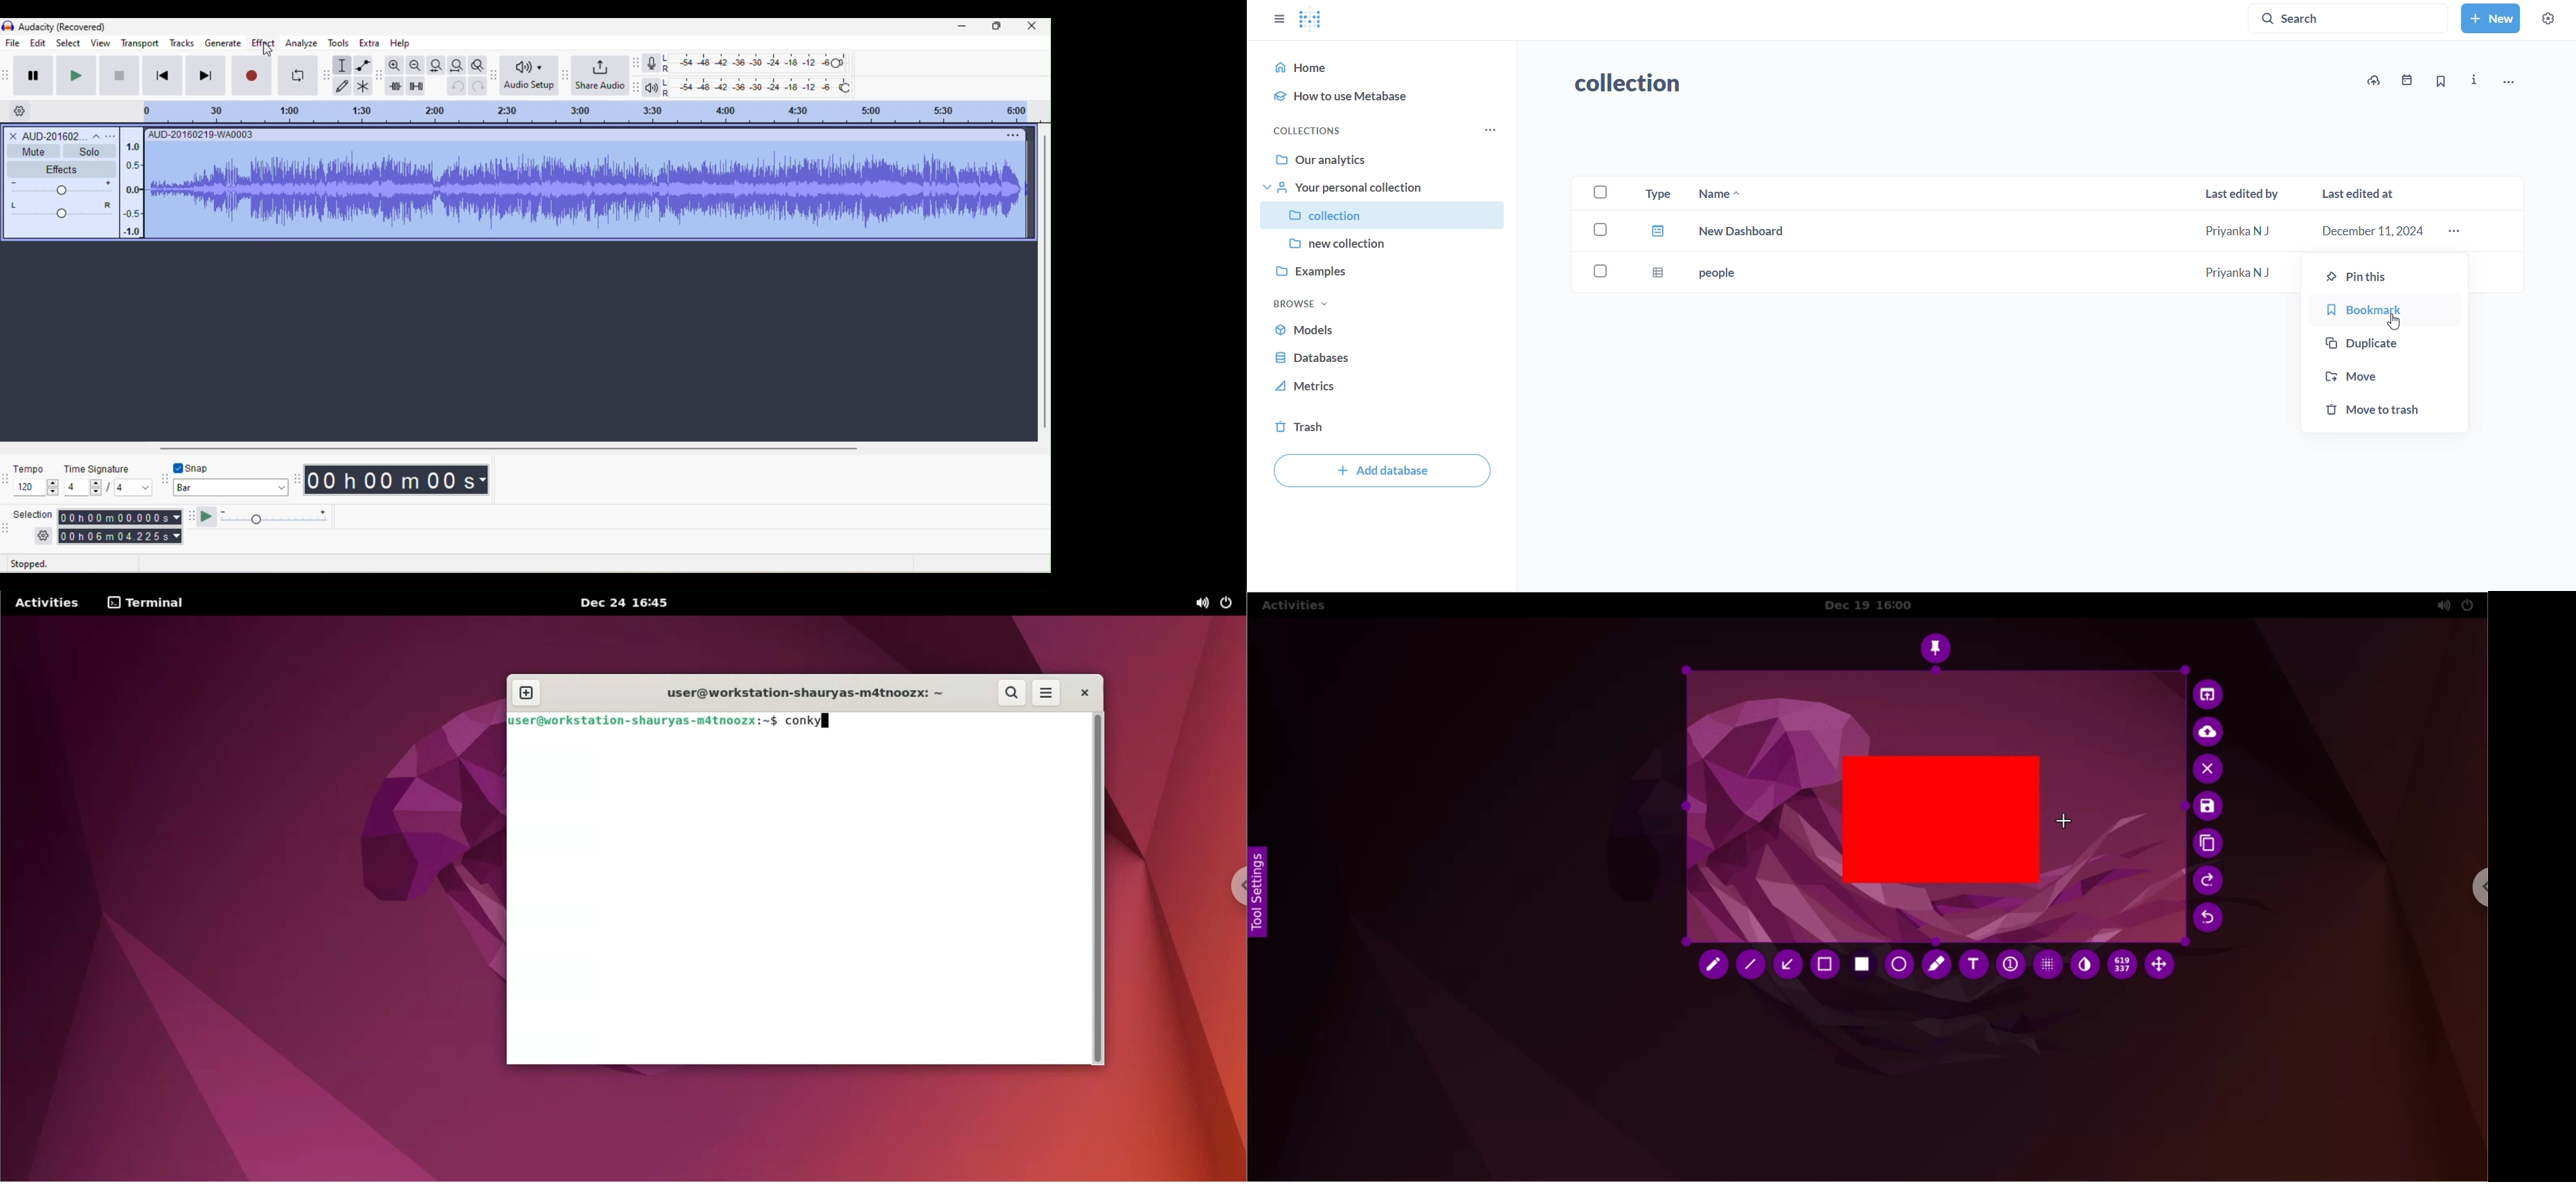 This screenshot has height=1204, width=2576. Describe the element at coordinates (163, 480) in the screenshot. I see `audacity snapping toolbar` at that location.